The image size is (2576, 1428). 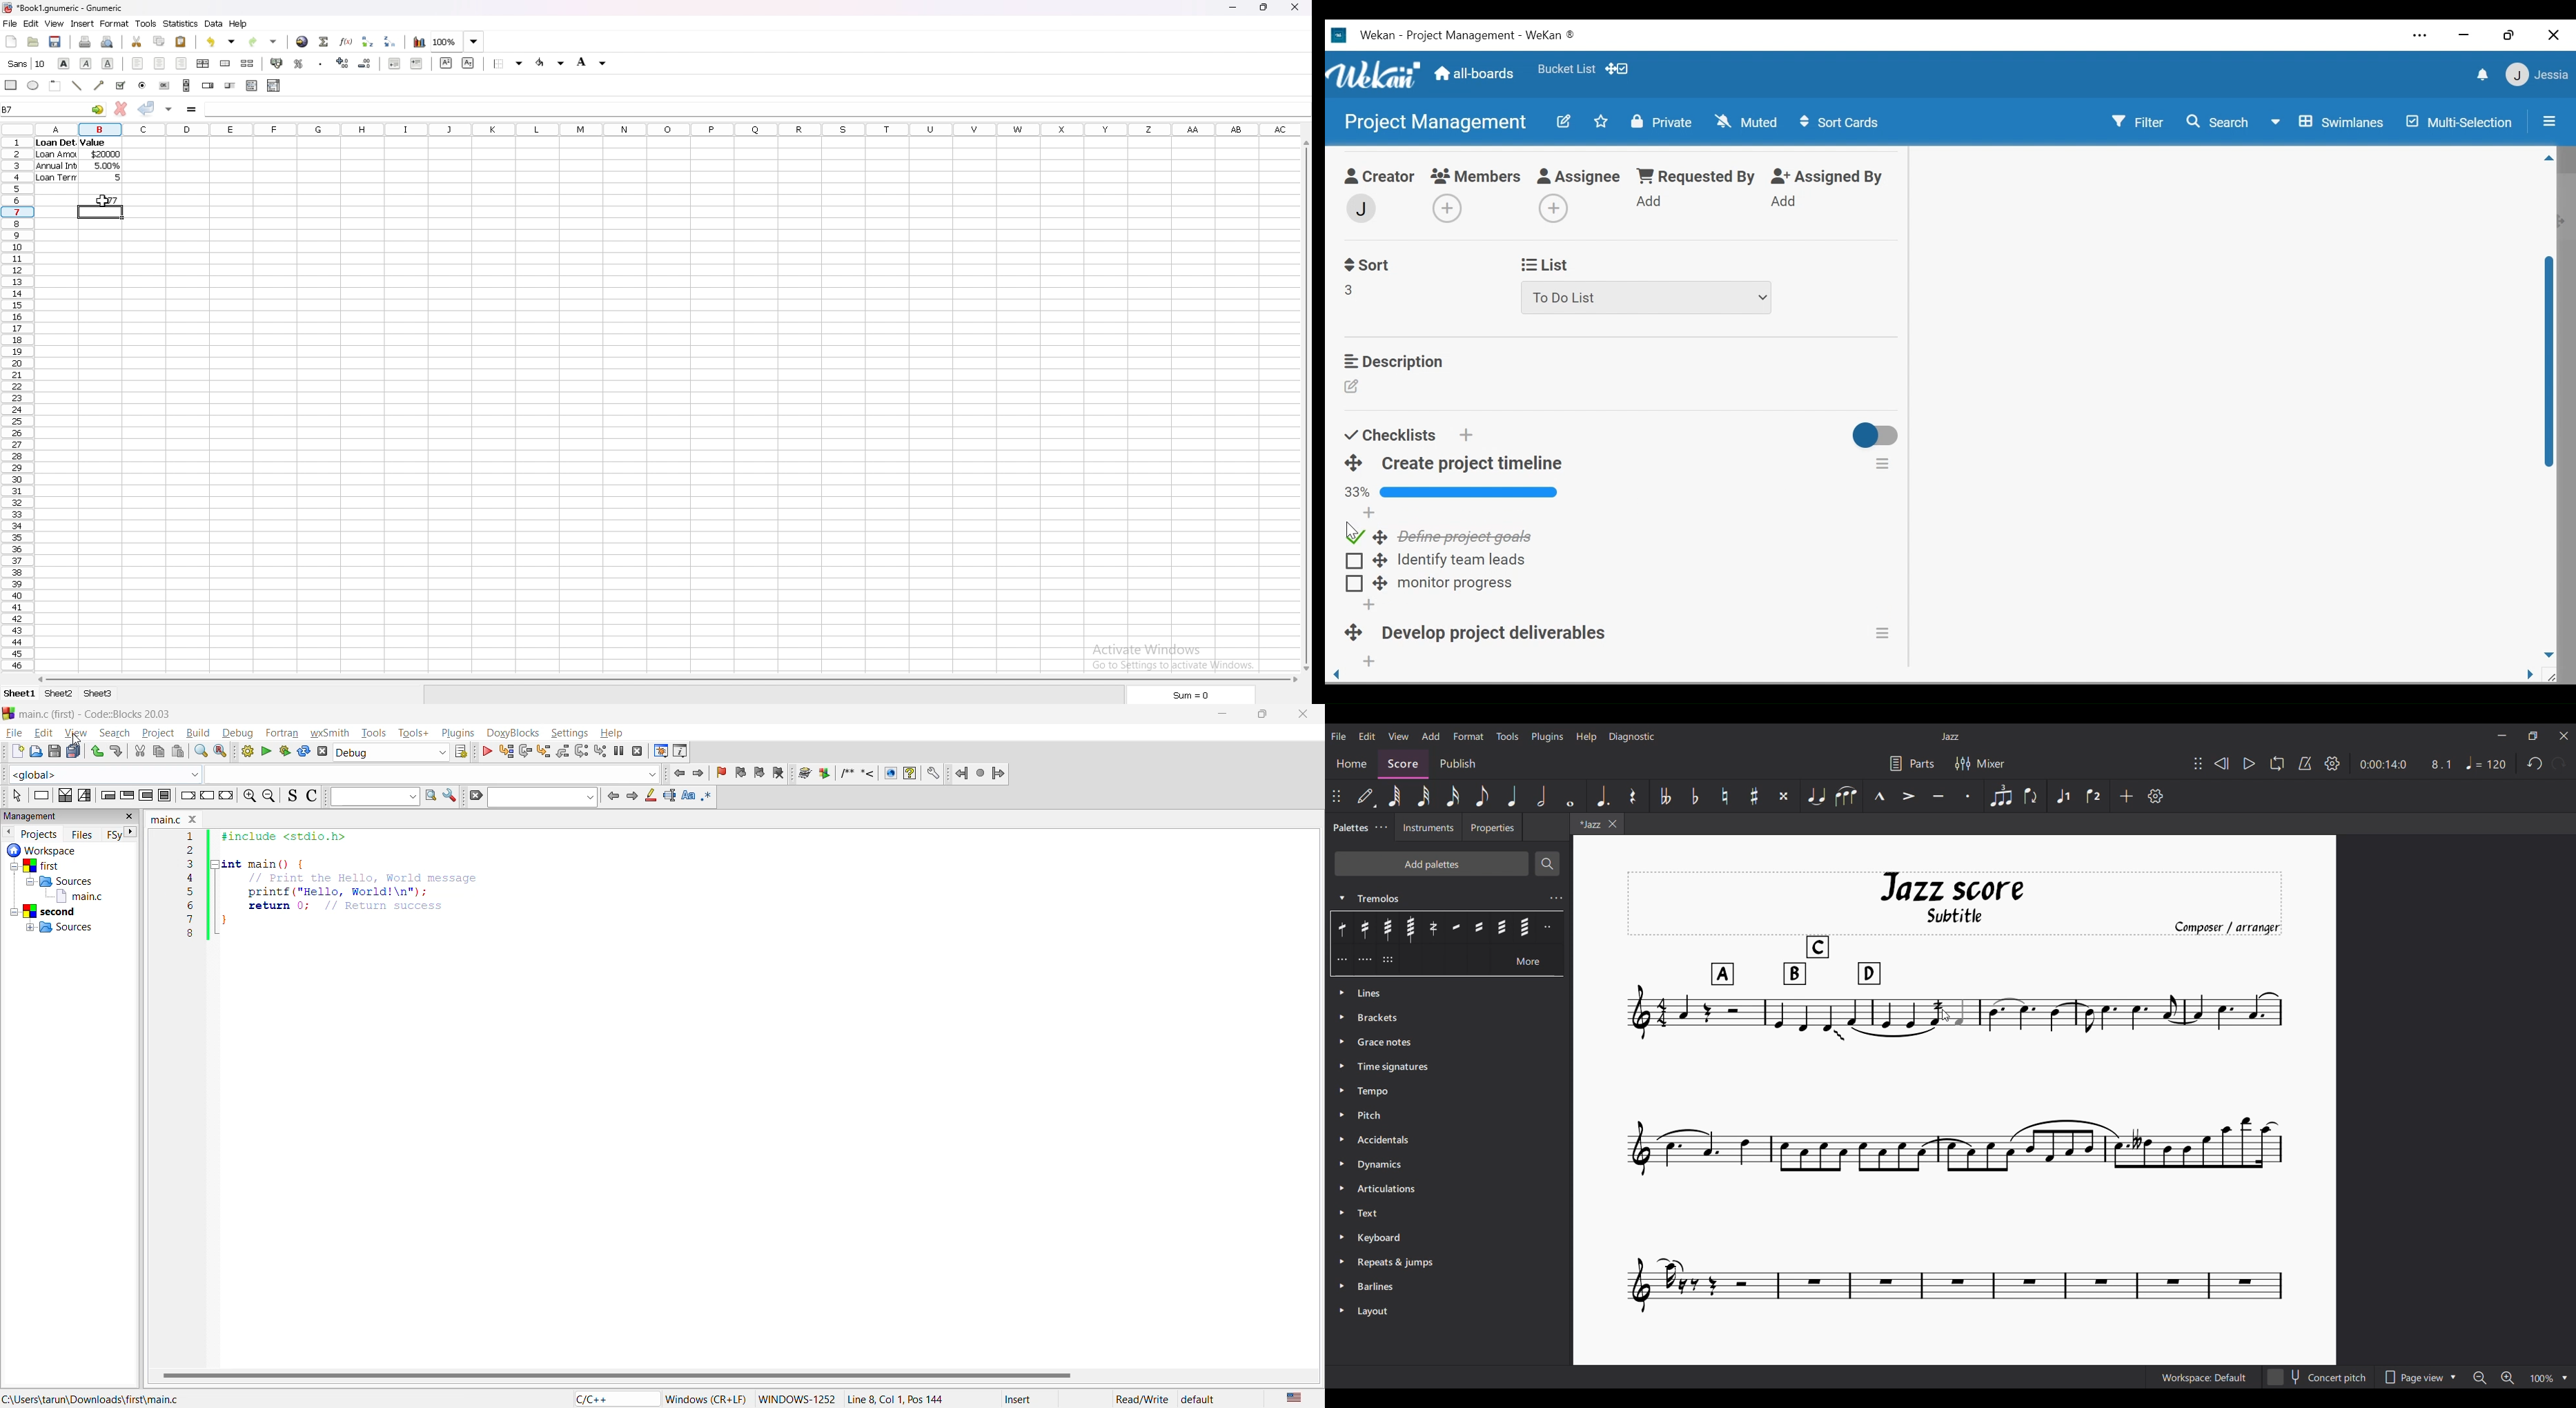 What do you see at coordinates (1410, 928) in the screenshot?
I see `64th through stem` at bounding box center [1410, 928].